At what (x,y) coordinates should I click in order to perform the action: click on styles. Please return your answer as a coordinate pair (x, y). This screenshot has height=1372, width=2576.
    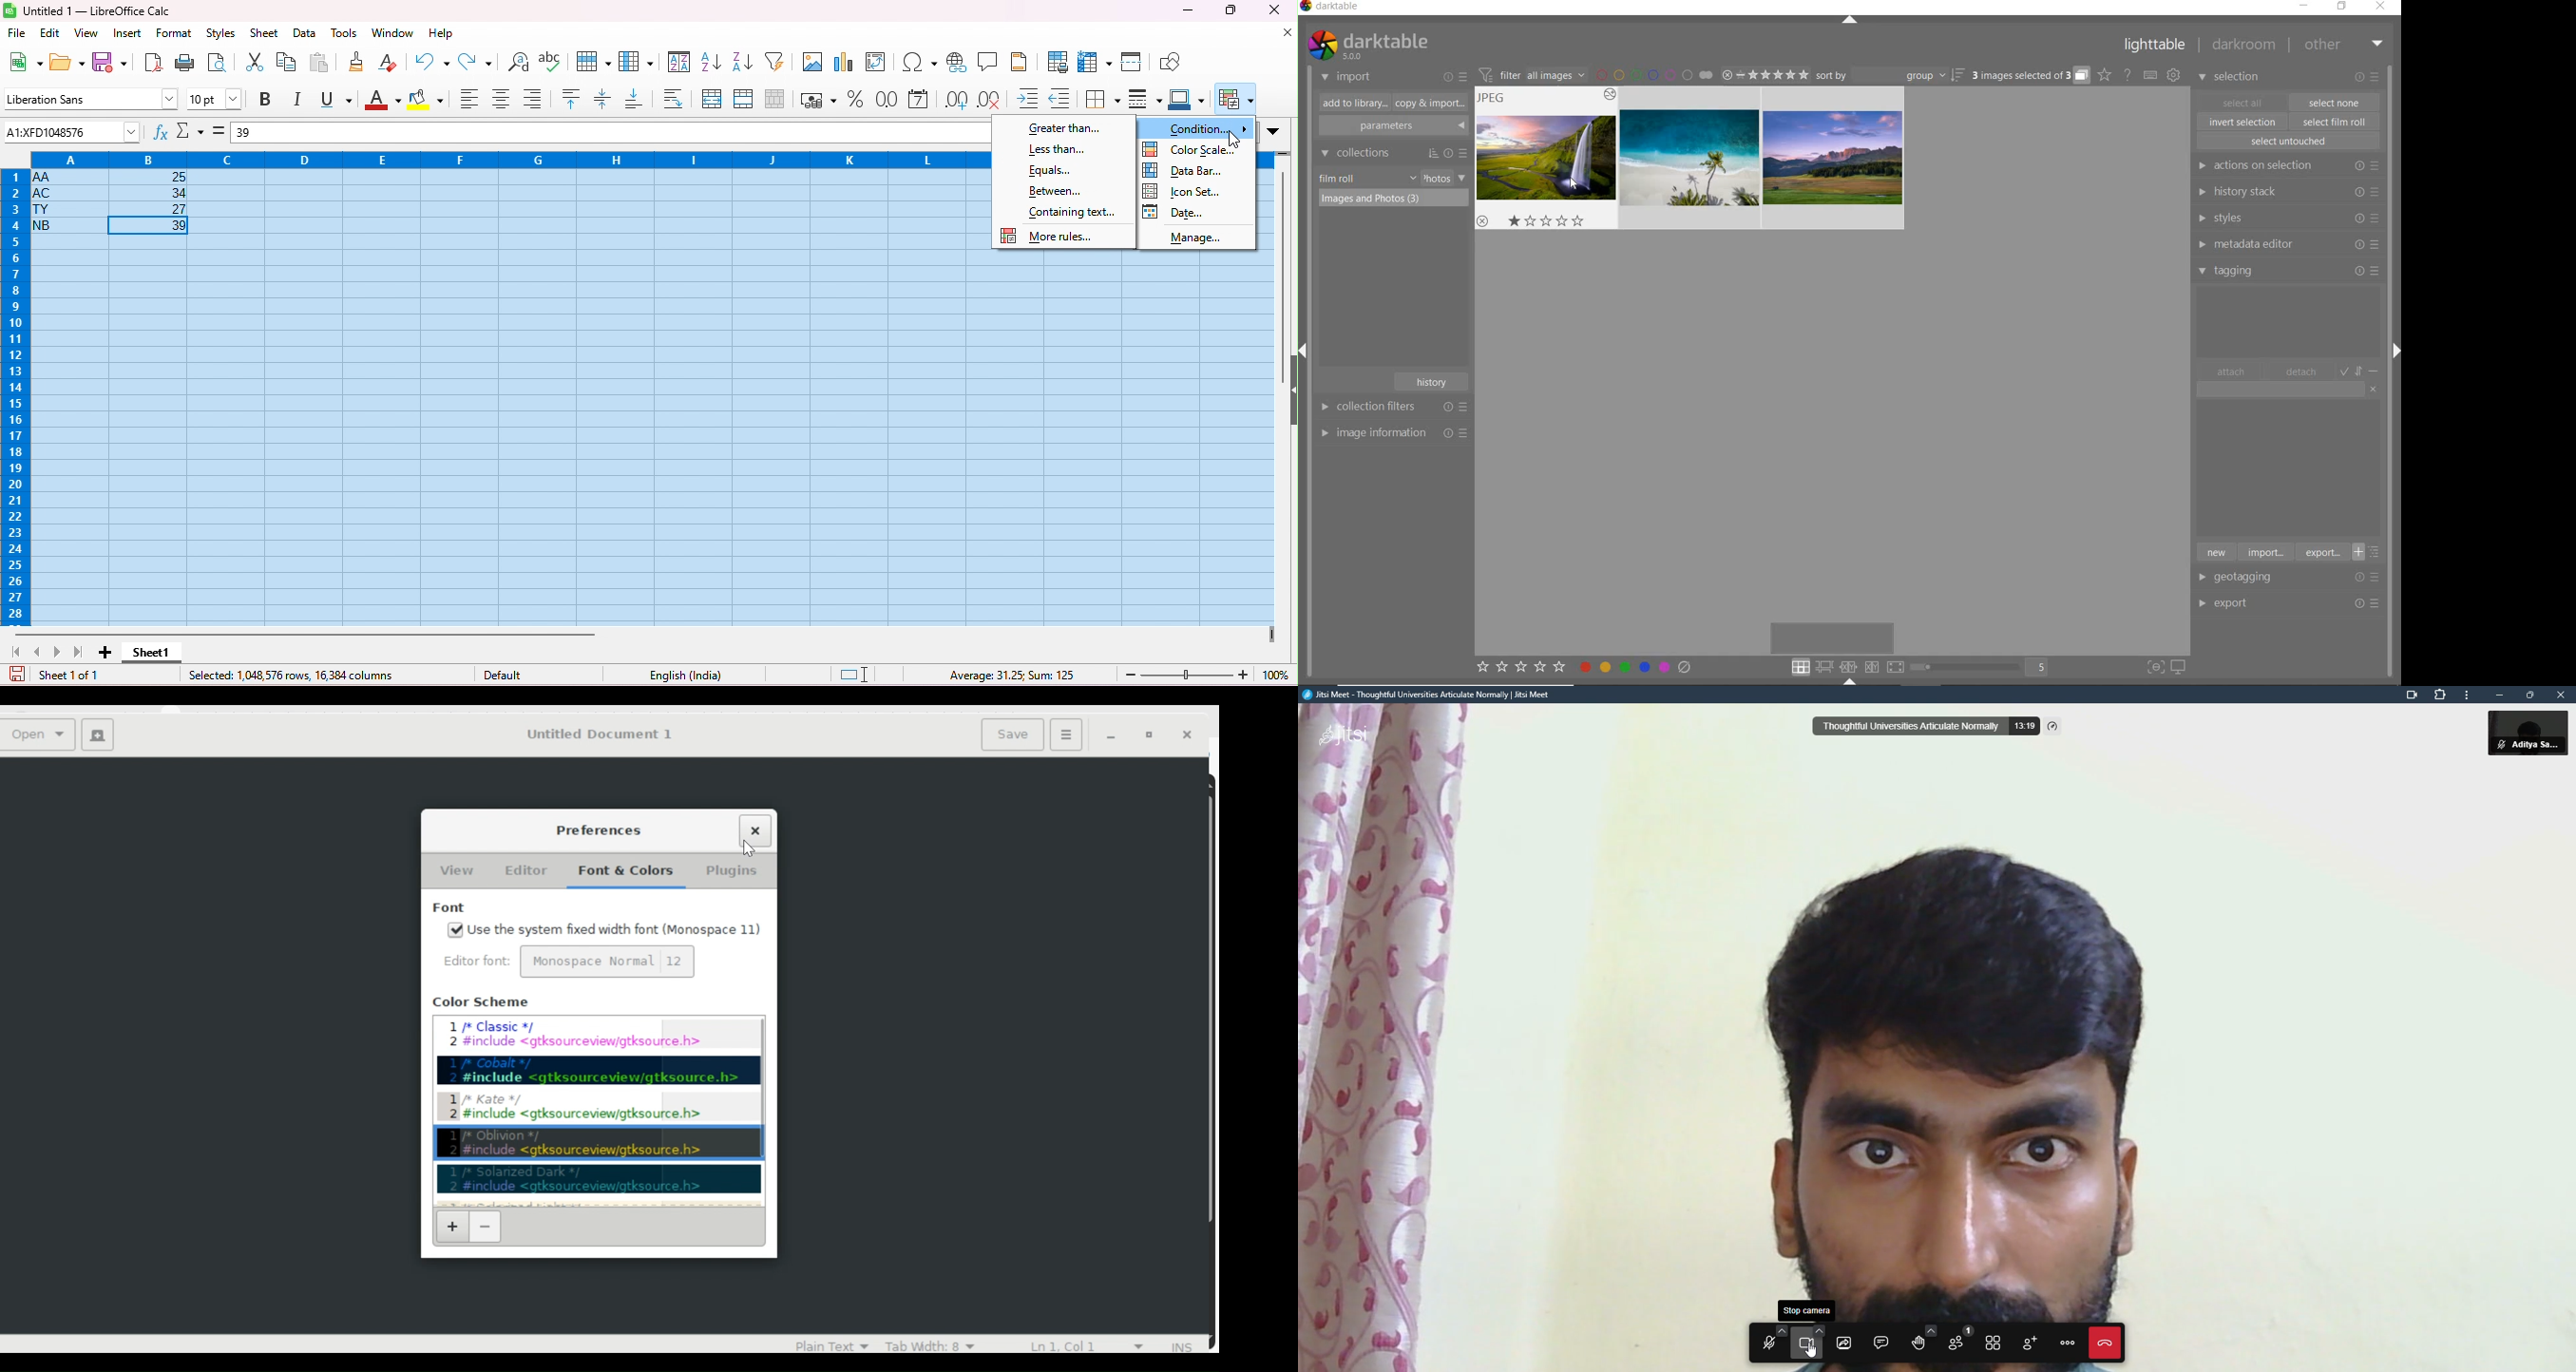
    Looking at the image, I should click on (224, 35).